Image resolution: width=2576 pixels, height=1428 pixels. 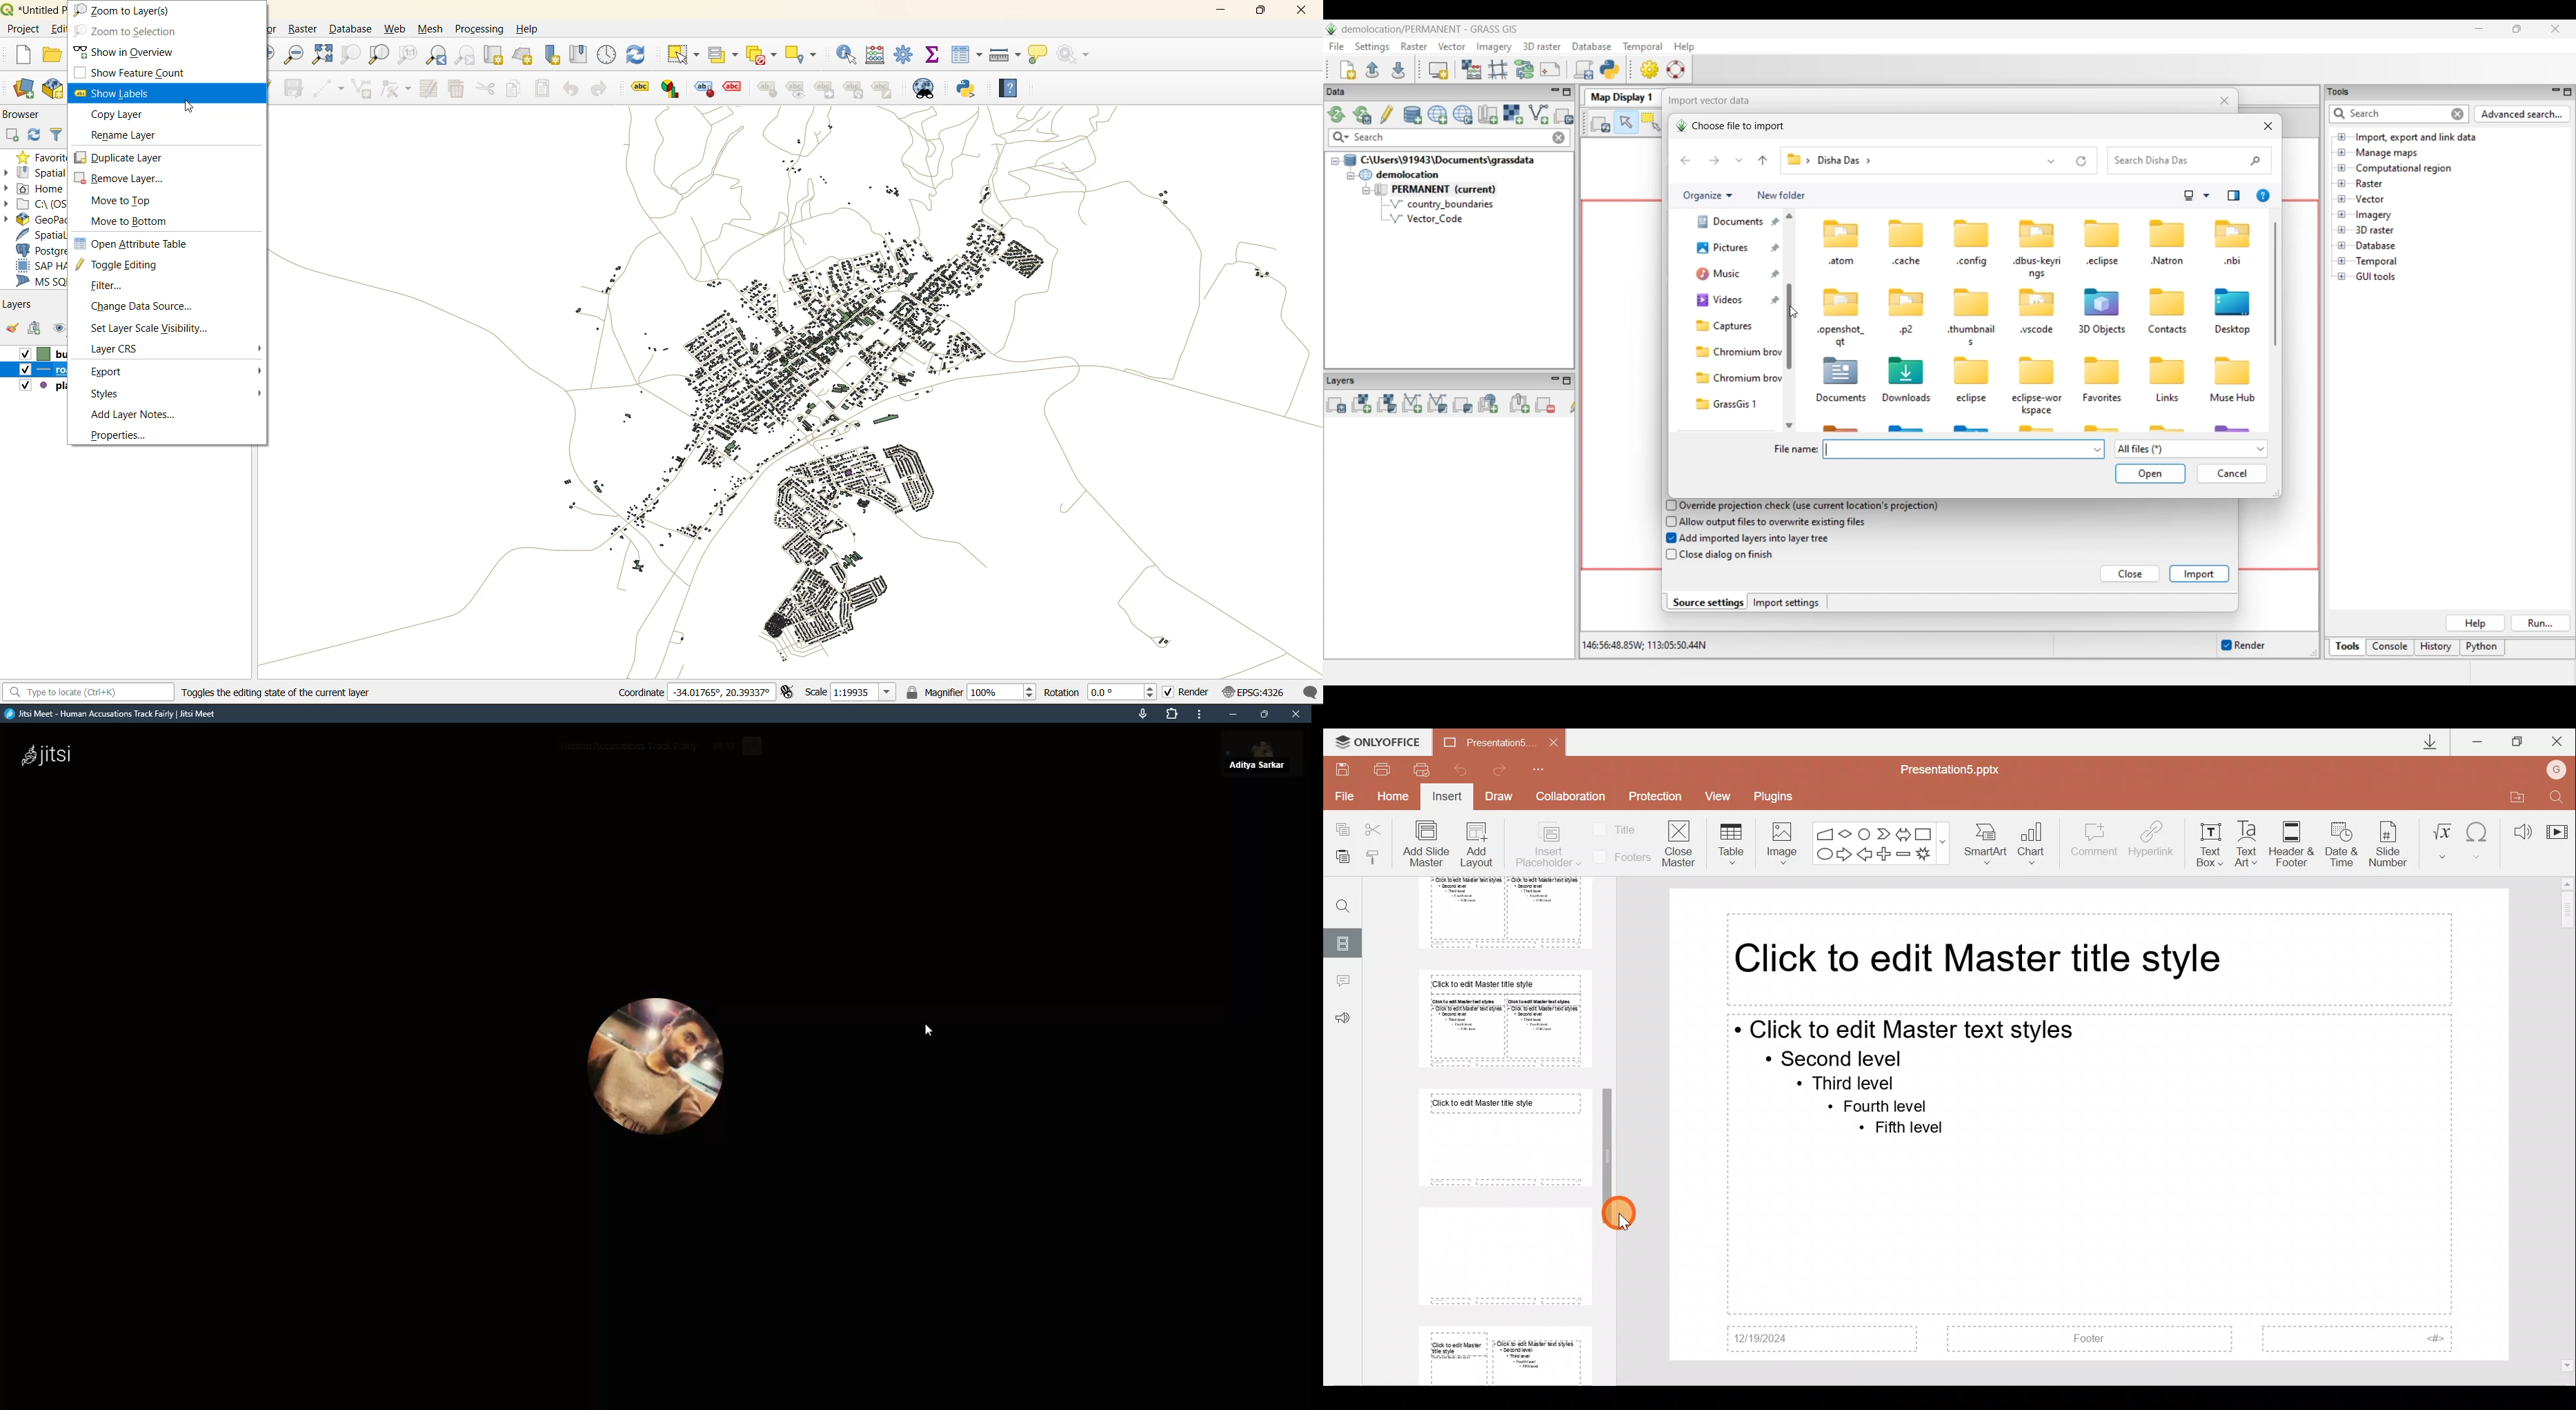 What do you see at coordinates (693, 692) in the screenshot?
I see `coordinates` at bounding box center [693, 692].